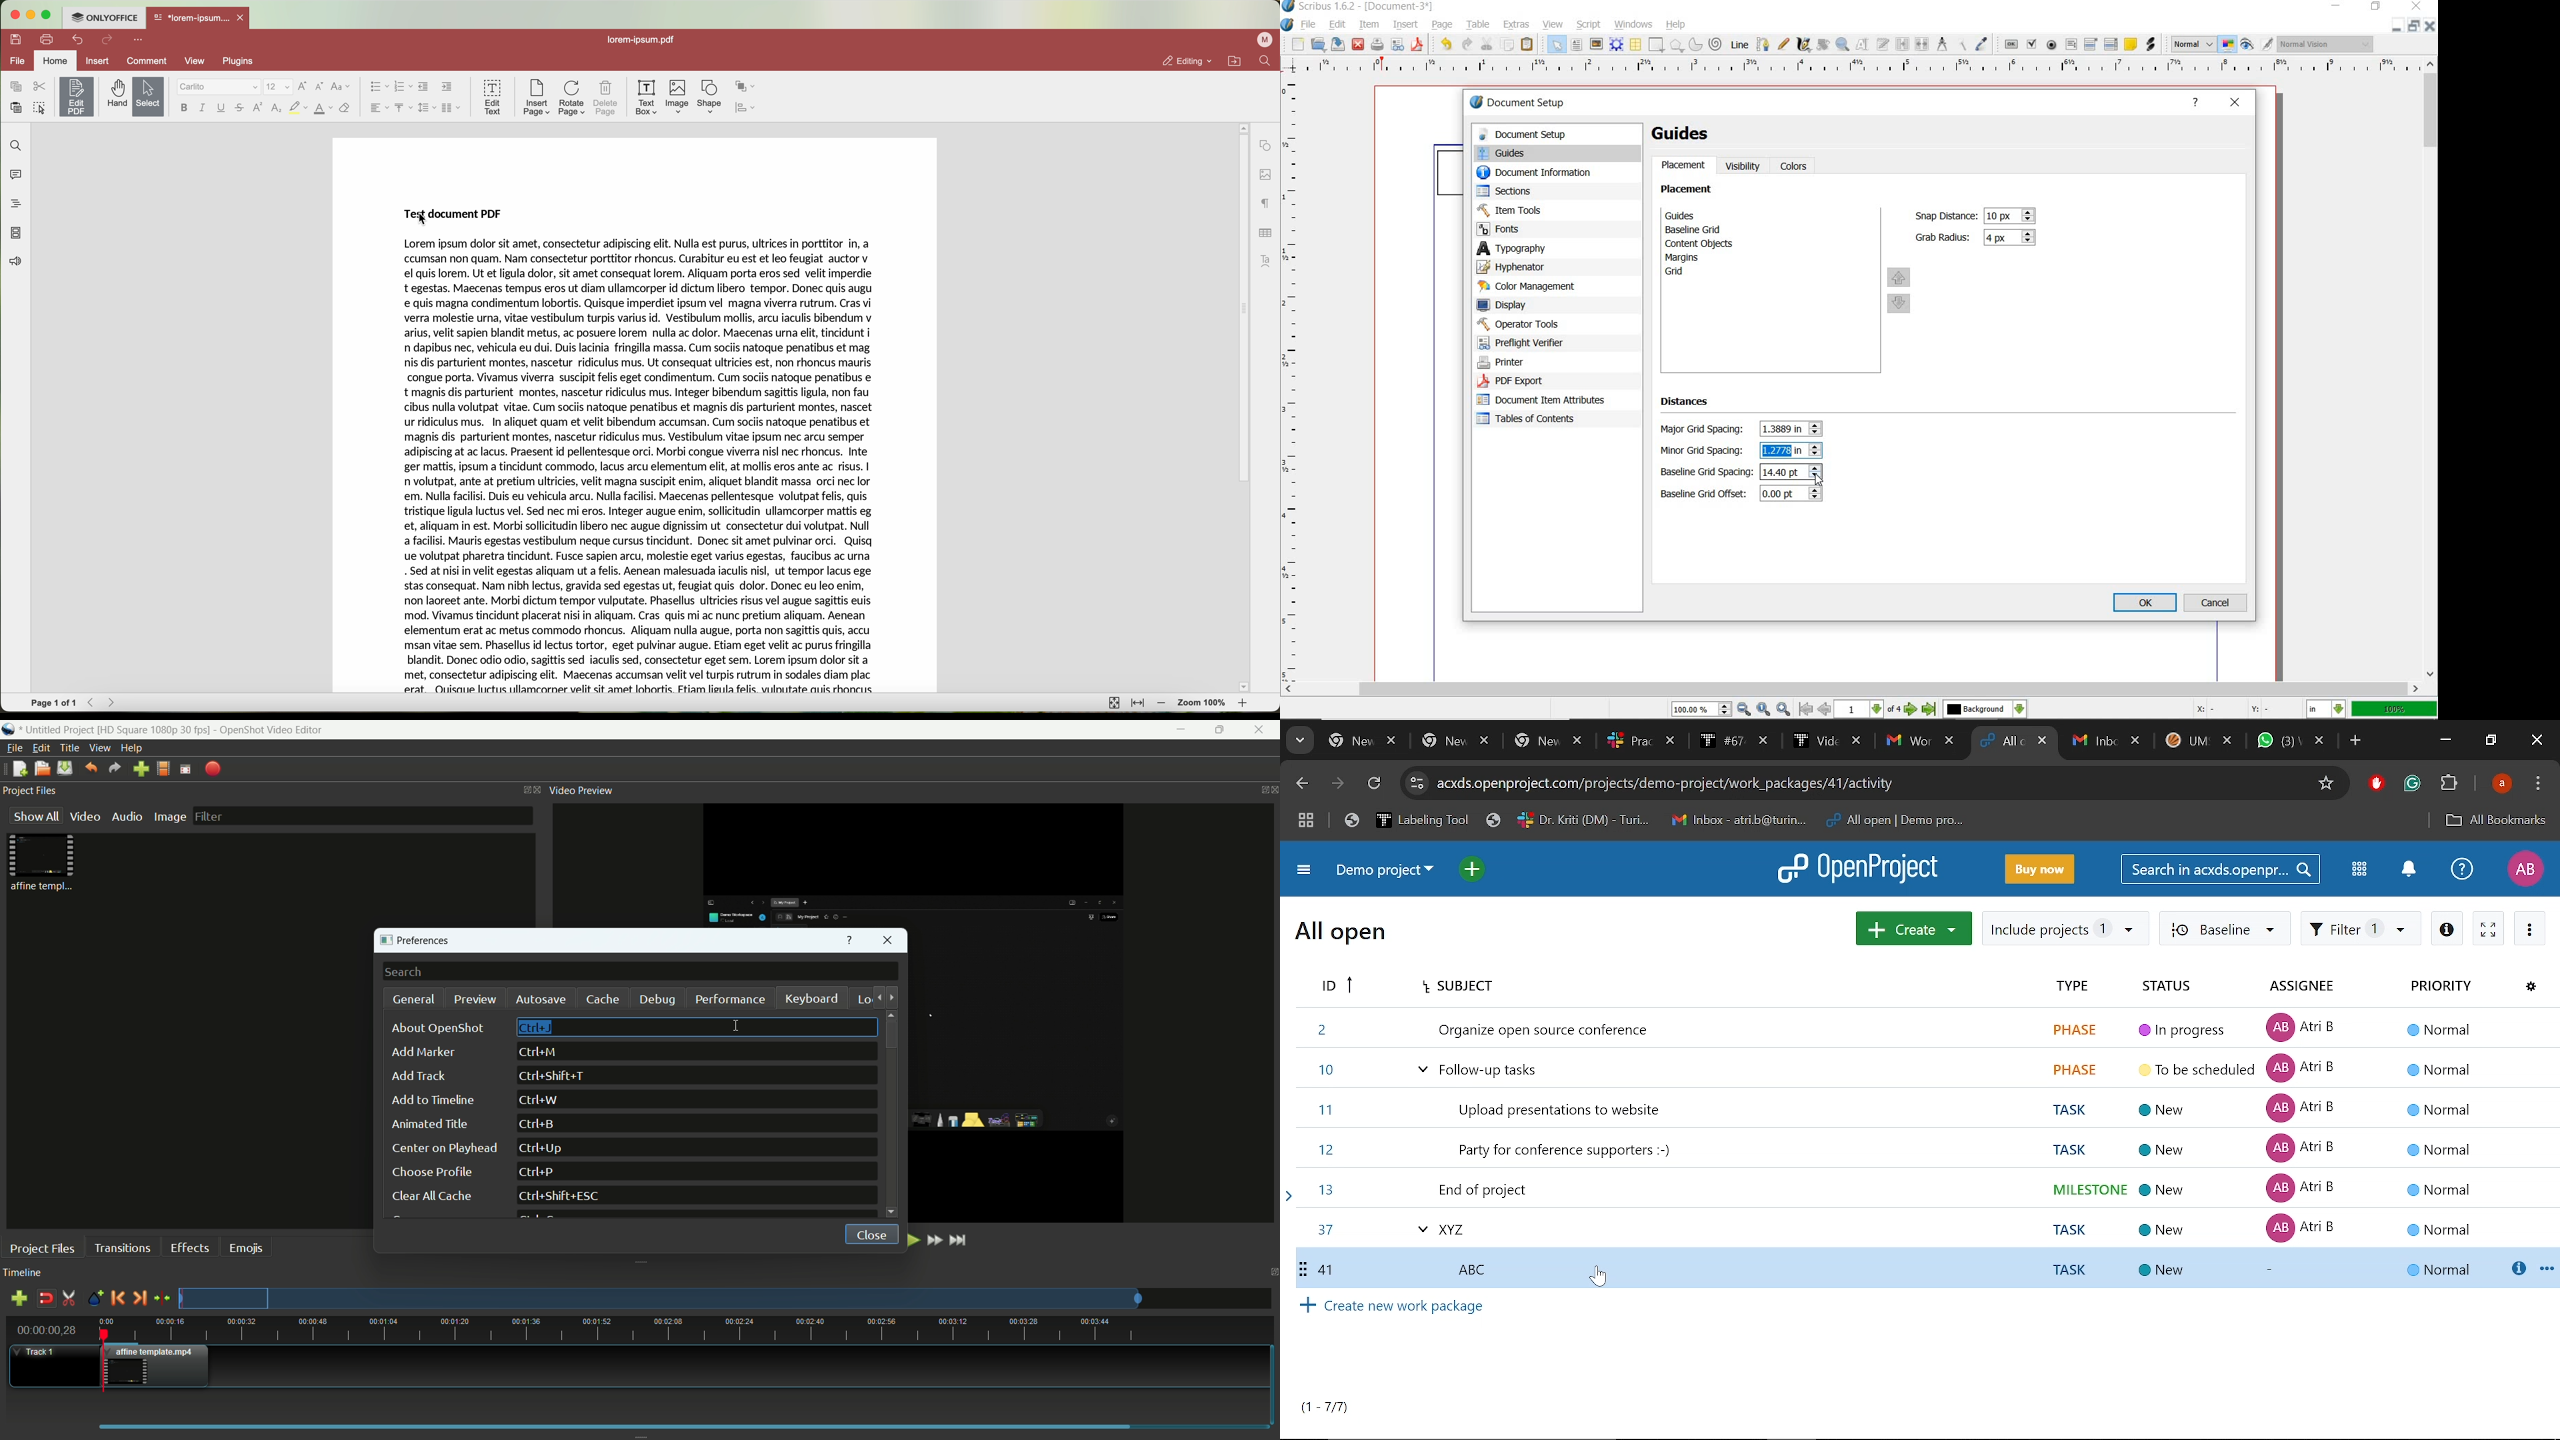  I want to click on item, so click(1369, 26).